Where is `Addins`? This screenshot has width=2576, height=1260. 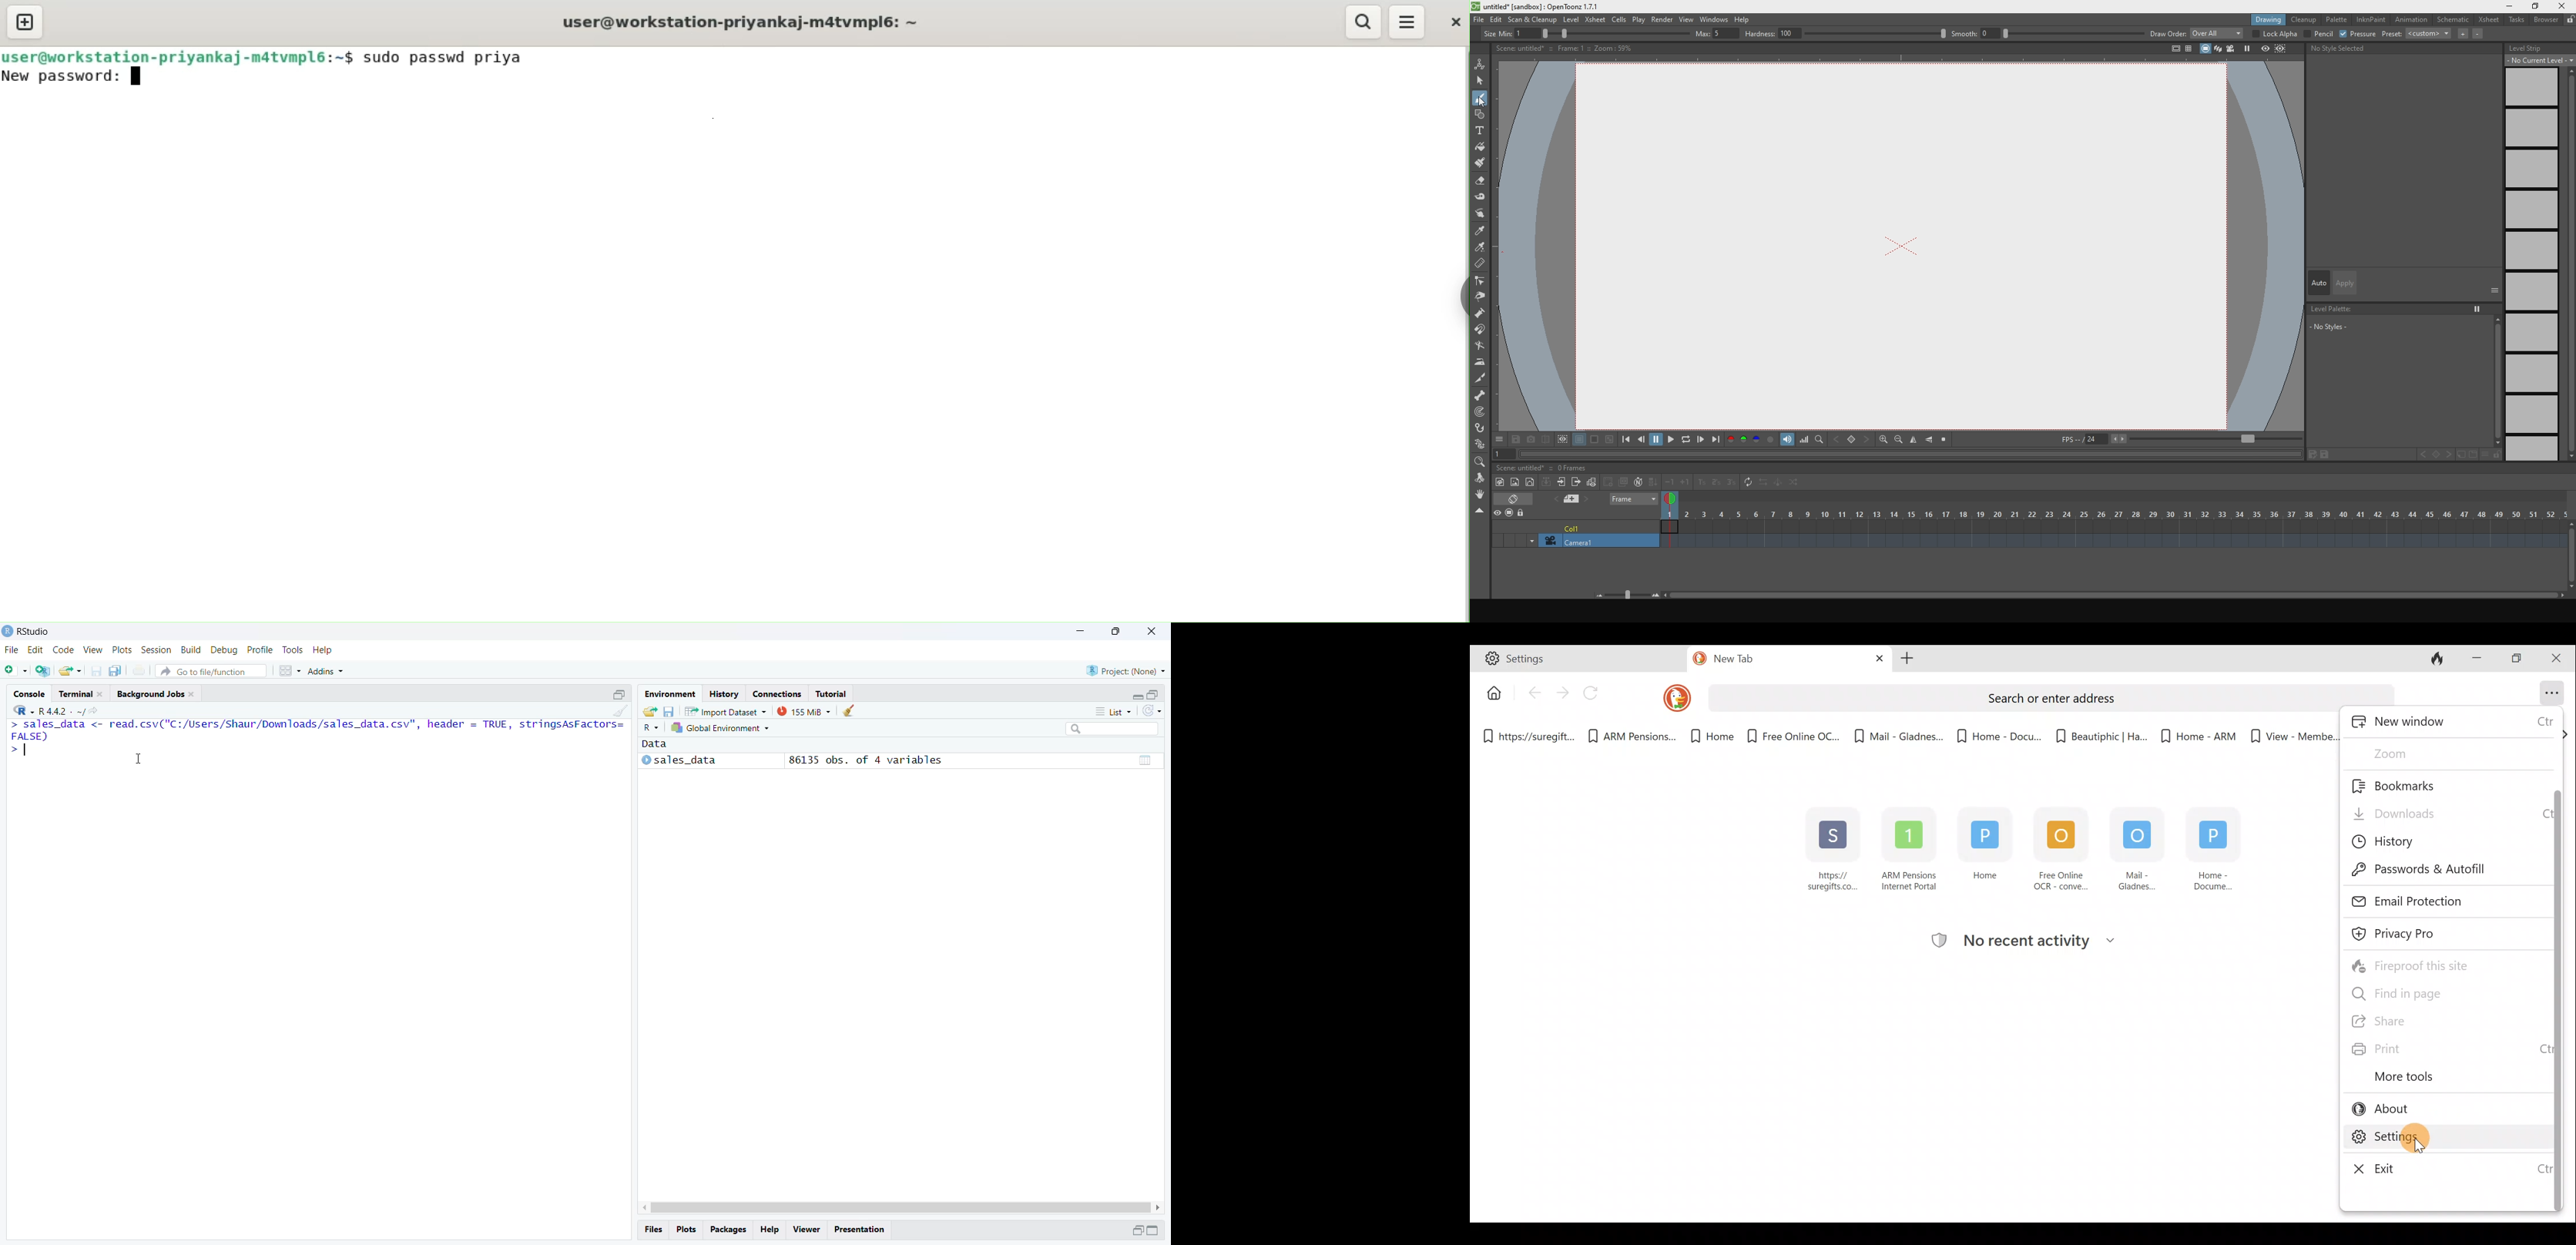 Addins is located at coordinates (326, 671).